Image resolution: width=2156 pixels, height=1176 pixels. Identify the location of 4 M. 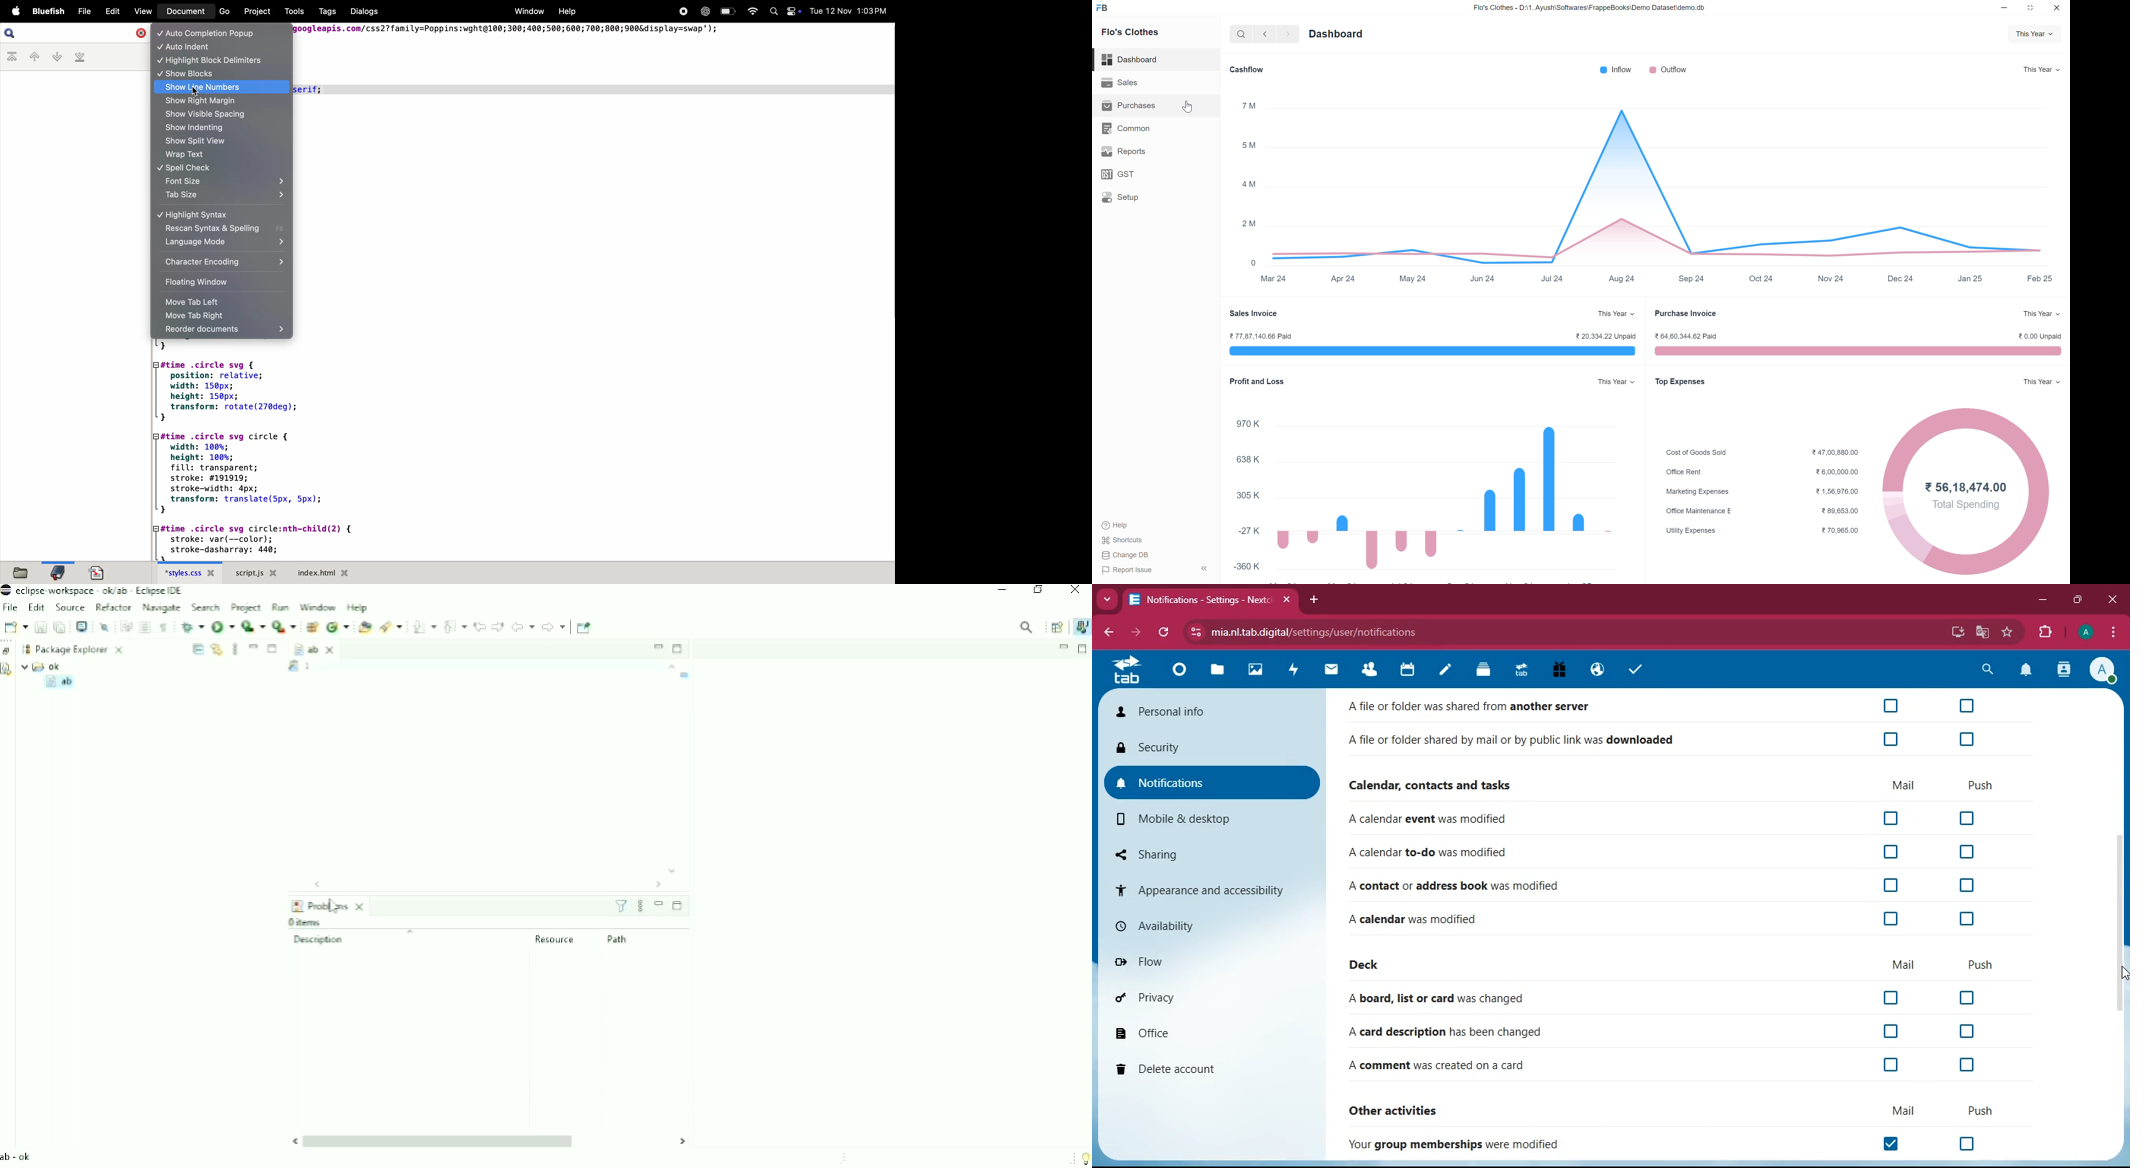
(1251, 185).